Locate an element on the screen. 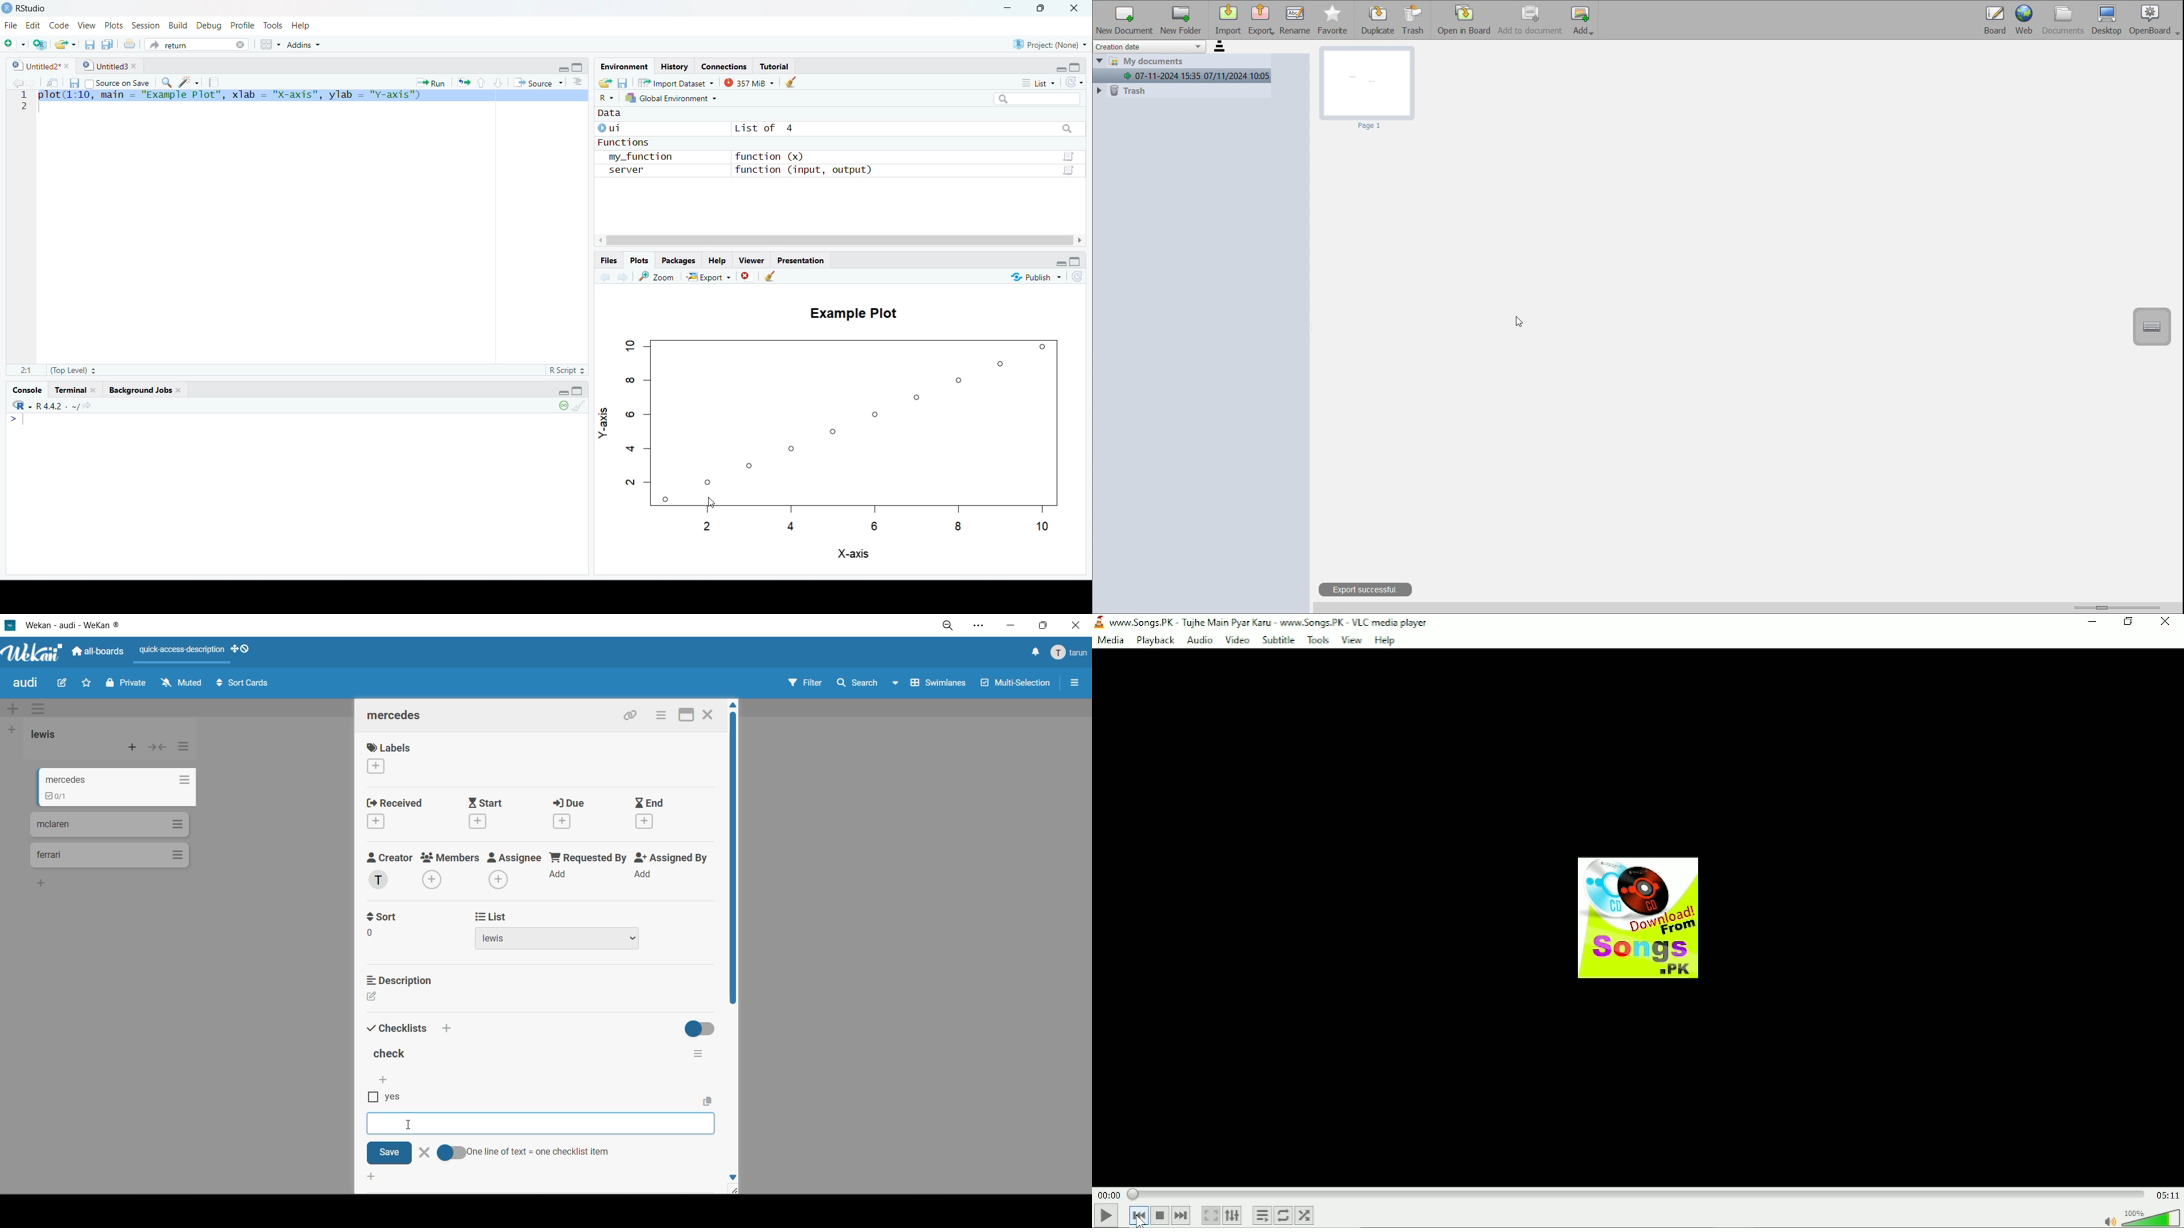 Image resolution: width=2184 pixels, height=1232 pixels. 07-11-2024 15:35 07/11/2024 10:05(current document) is located at coordinates (1182, 76).